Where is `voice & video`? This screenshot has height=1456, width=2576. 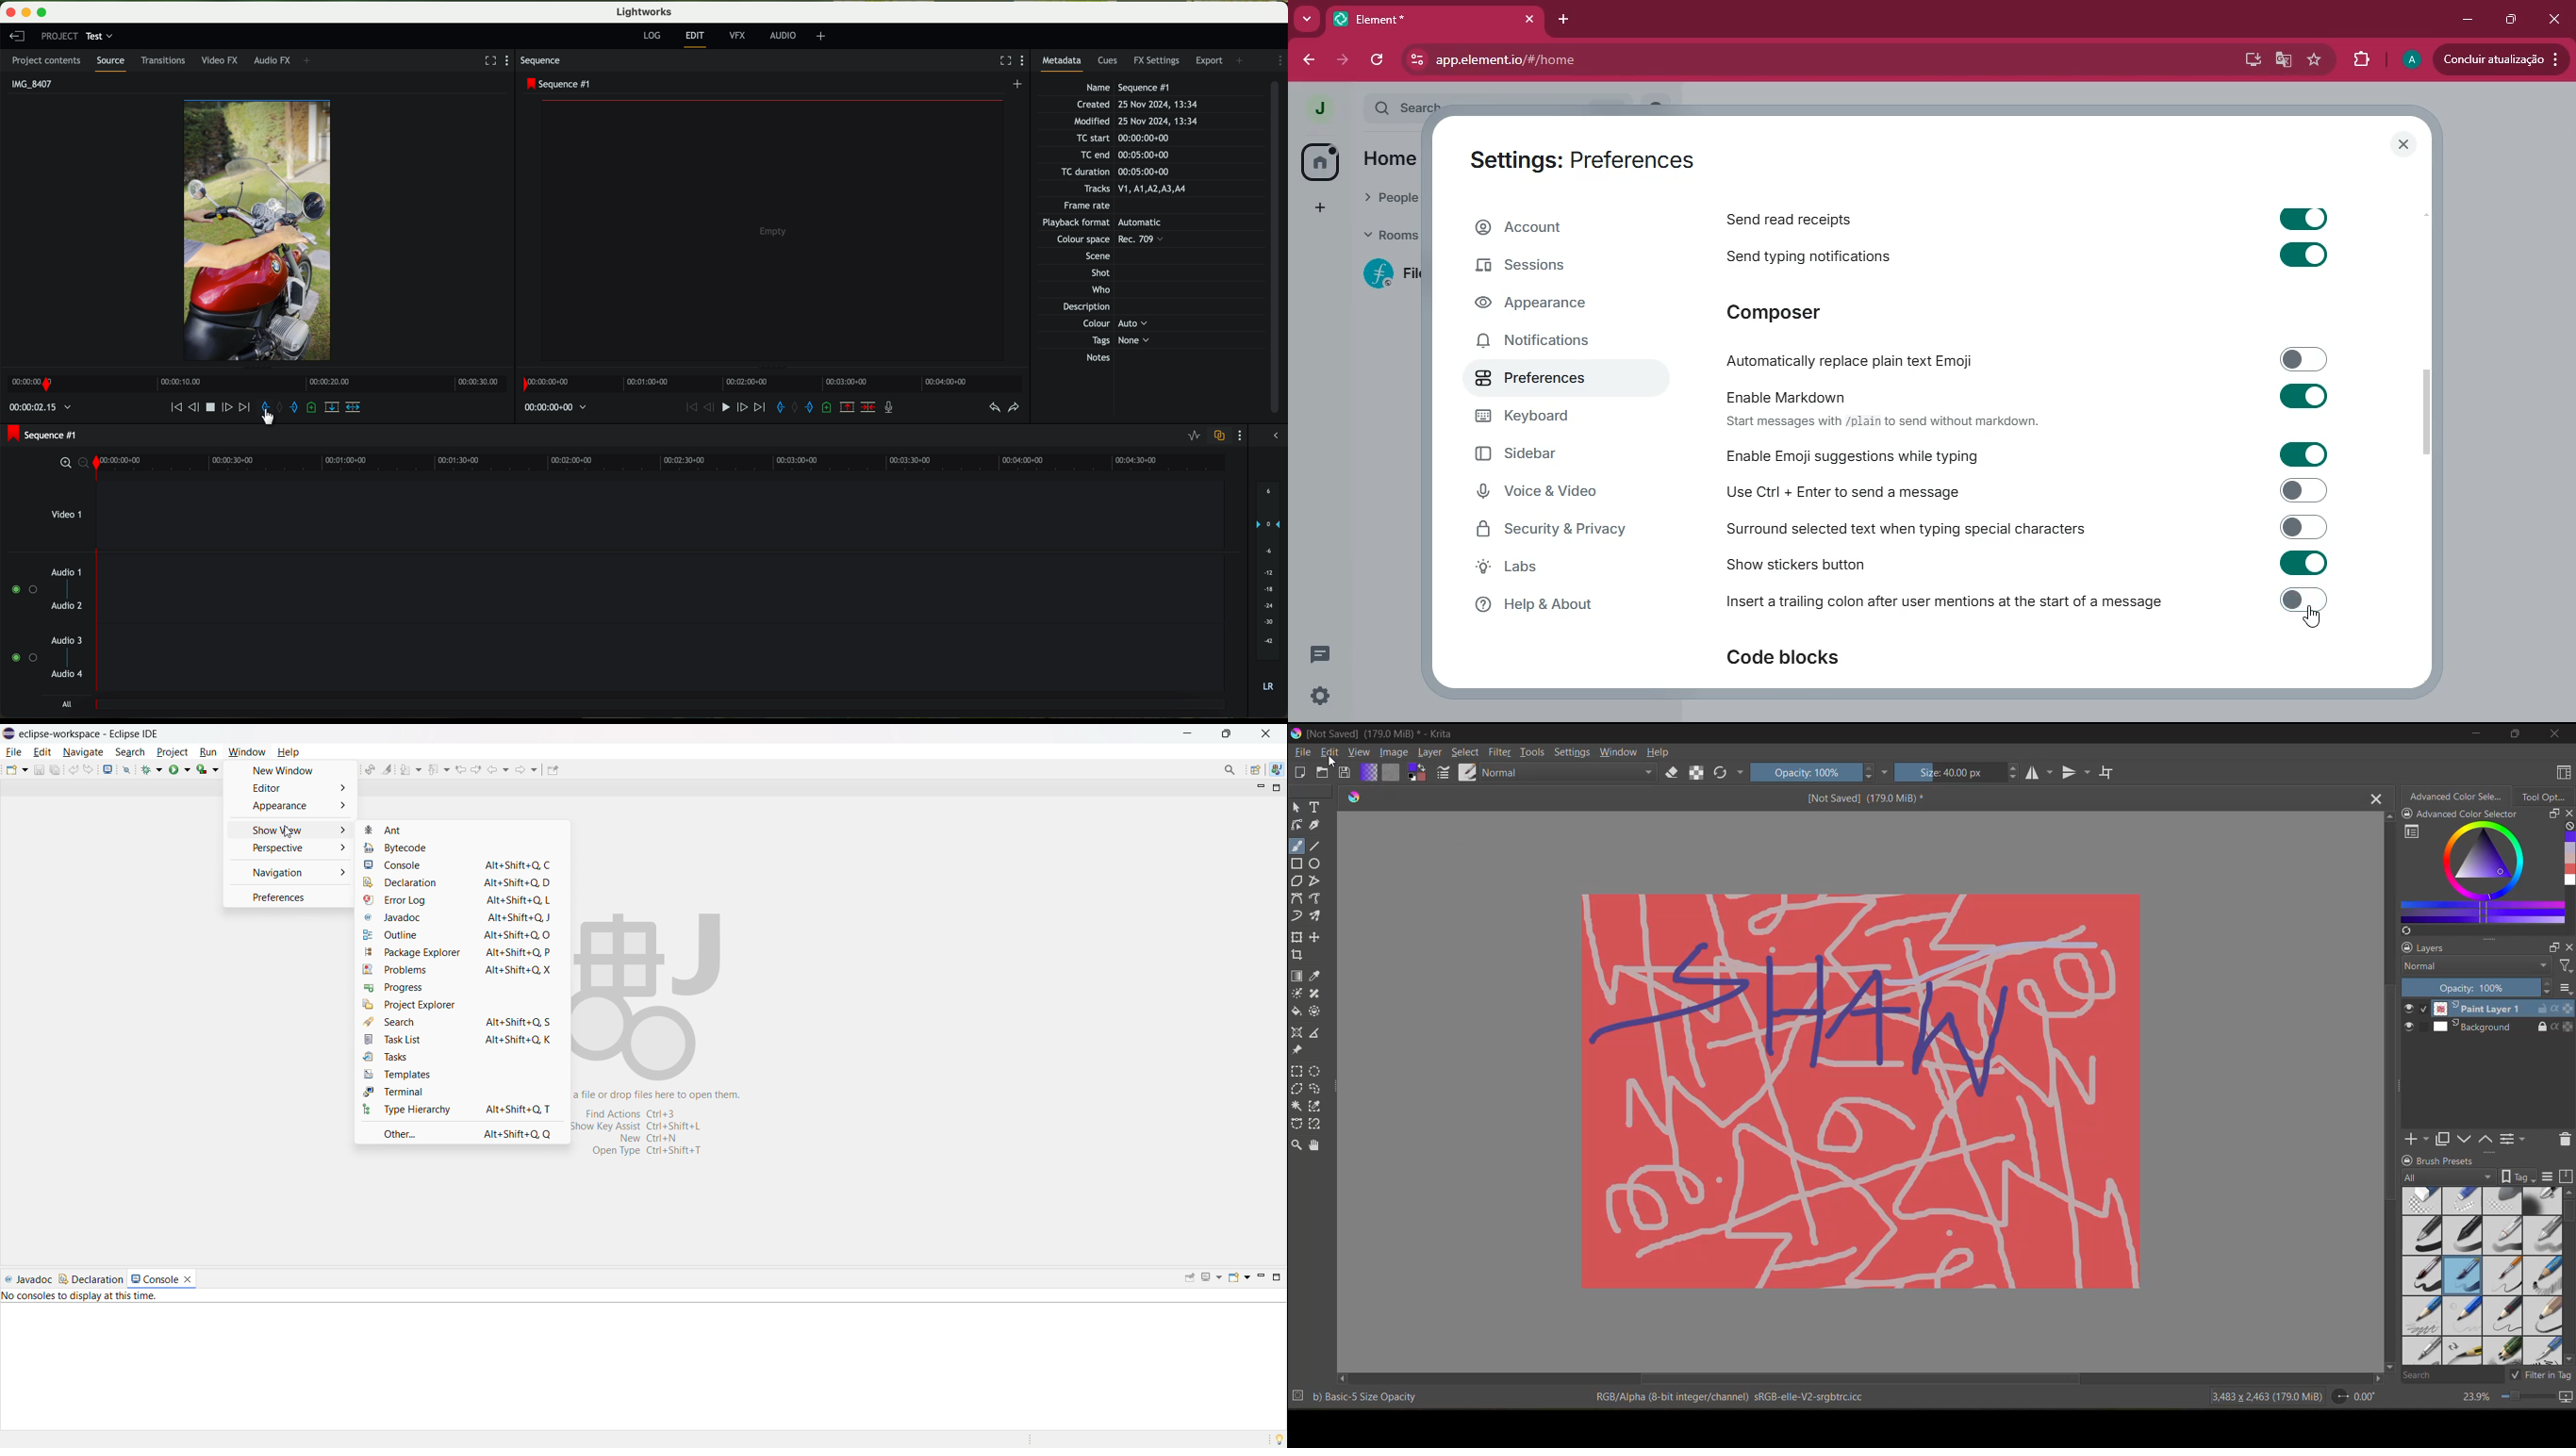 voice & video is located at coordinates (1548, 493).